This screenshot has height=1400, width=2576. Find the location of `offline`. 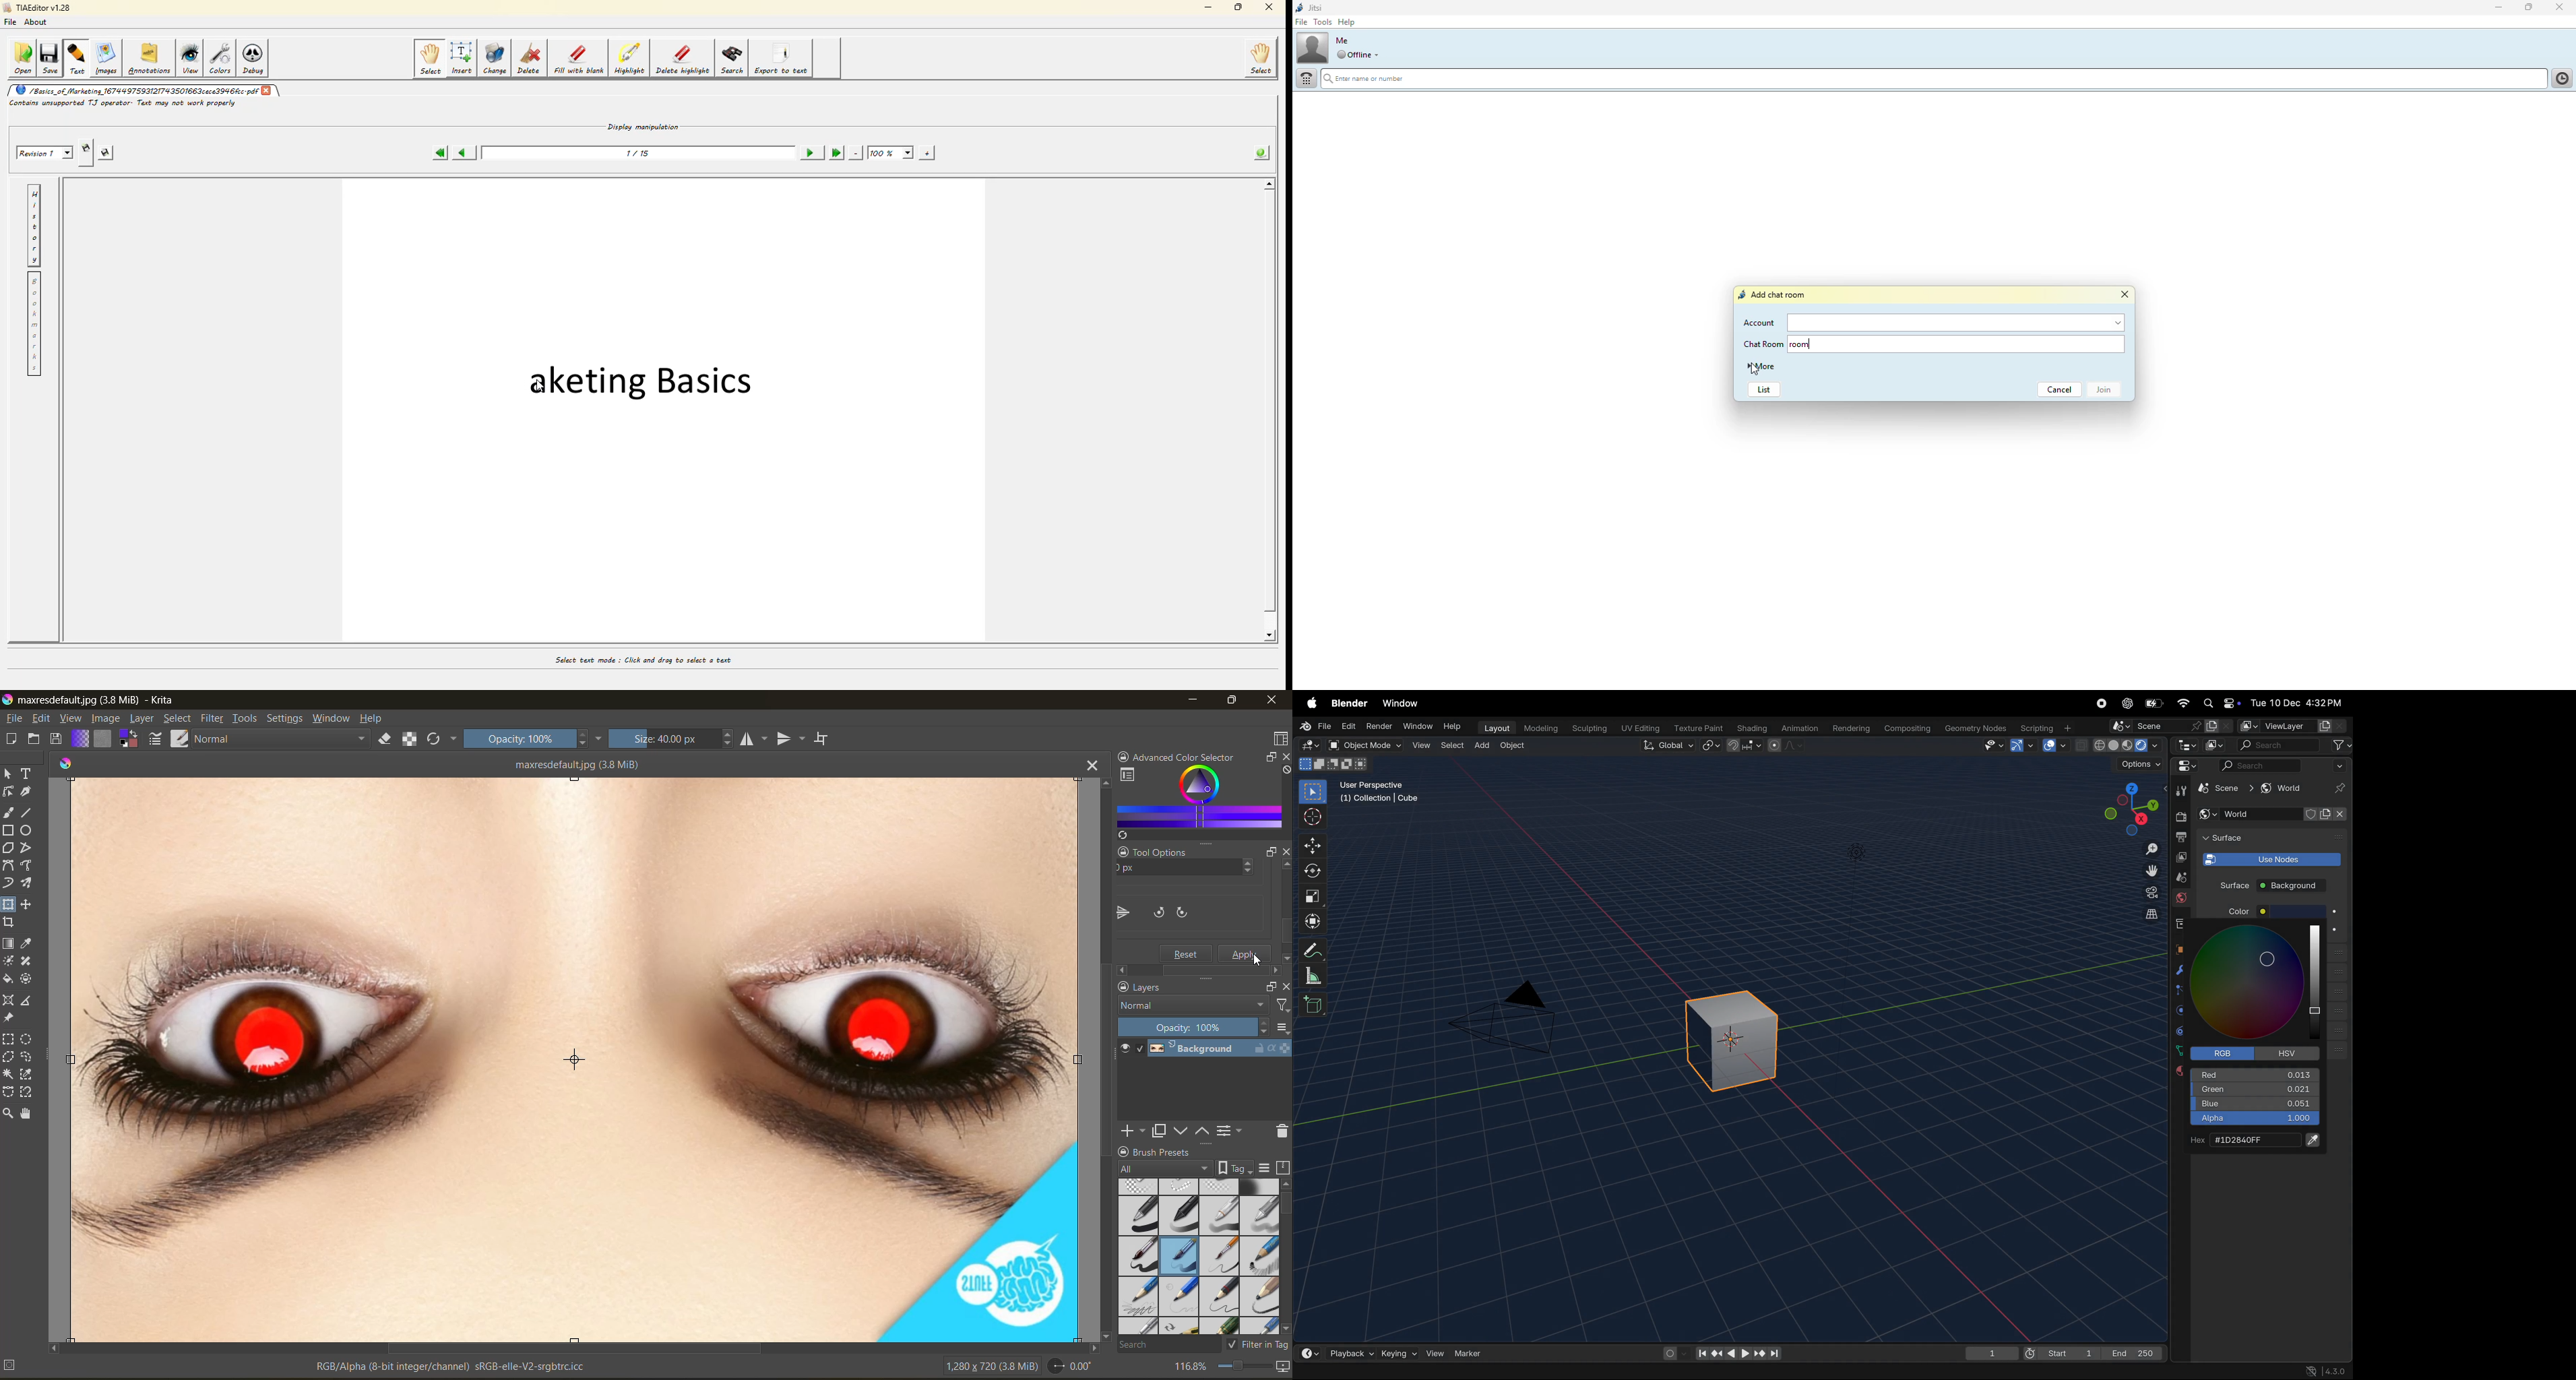

offline is located at coordinates (1353, 55).